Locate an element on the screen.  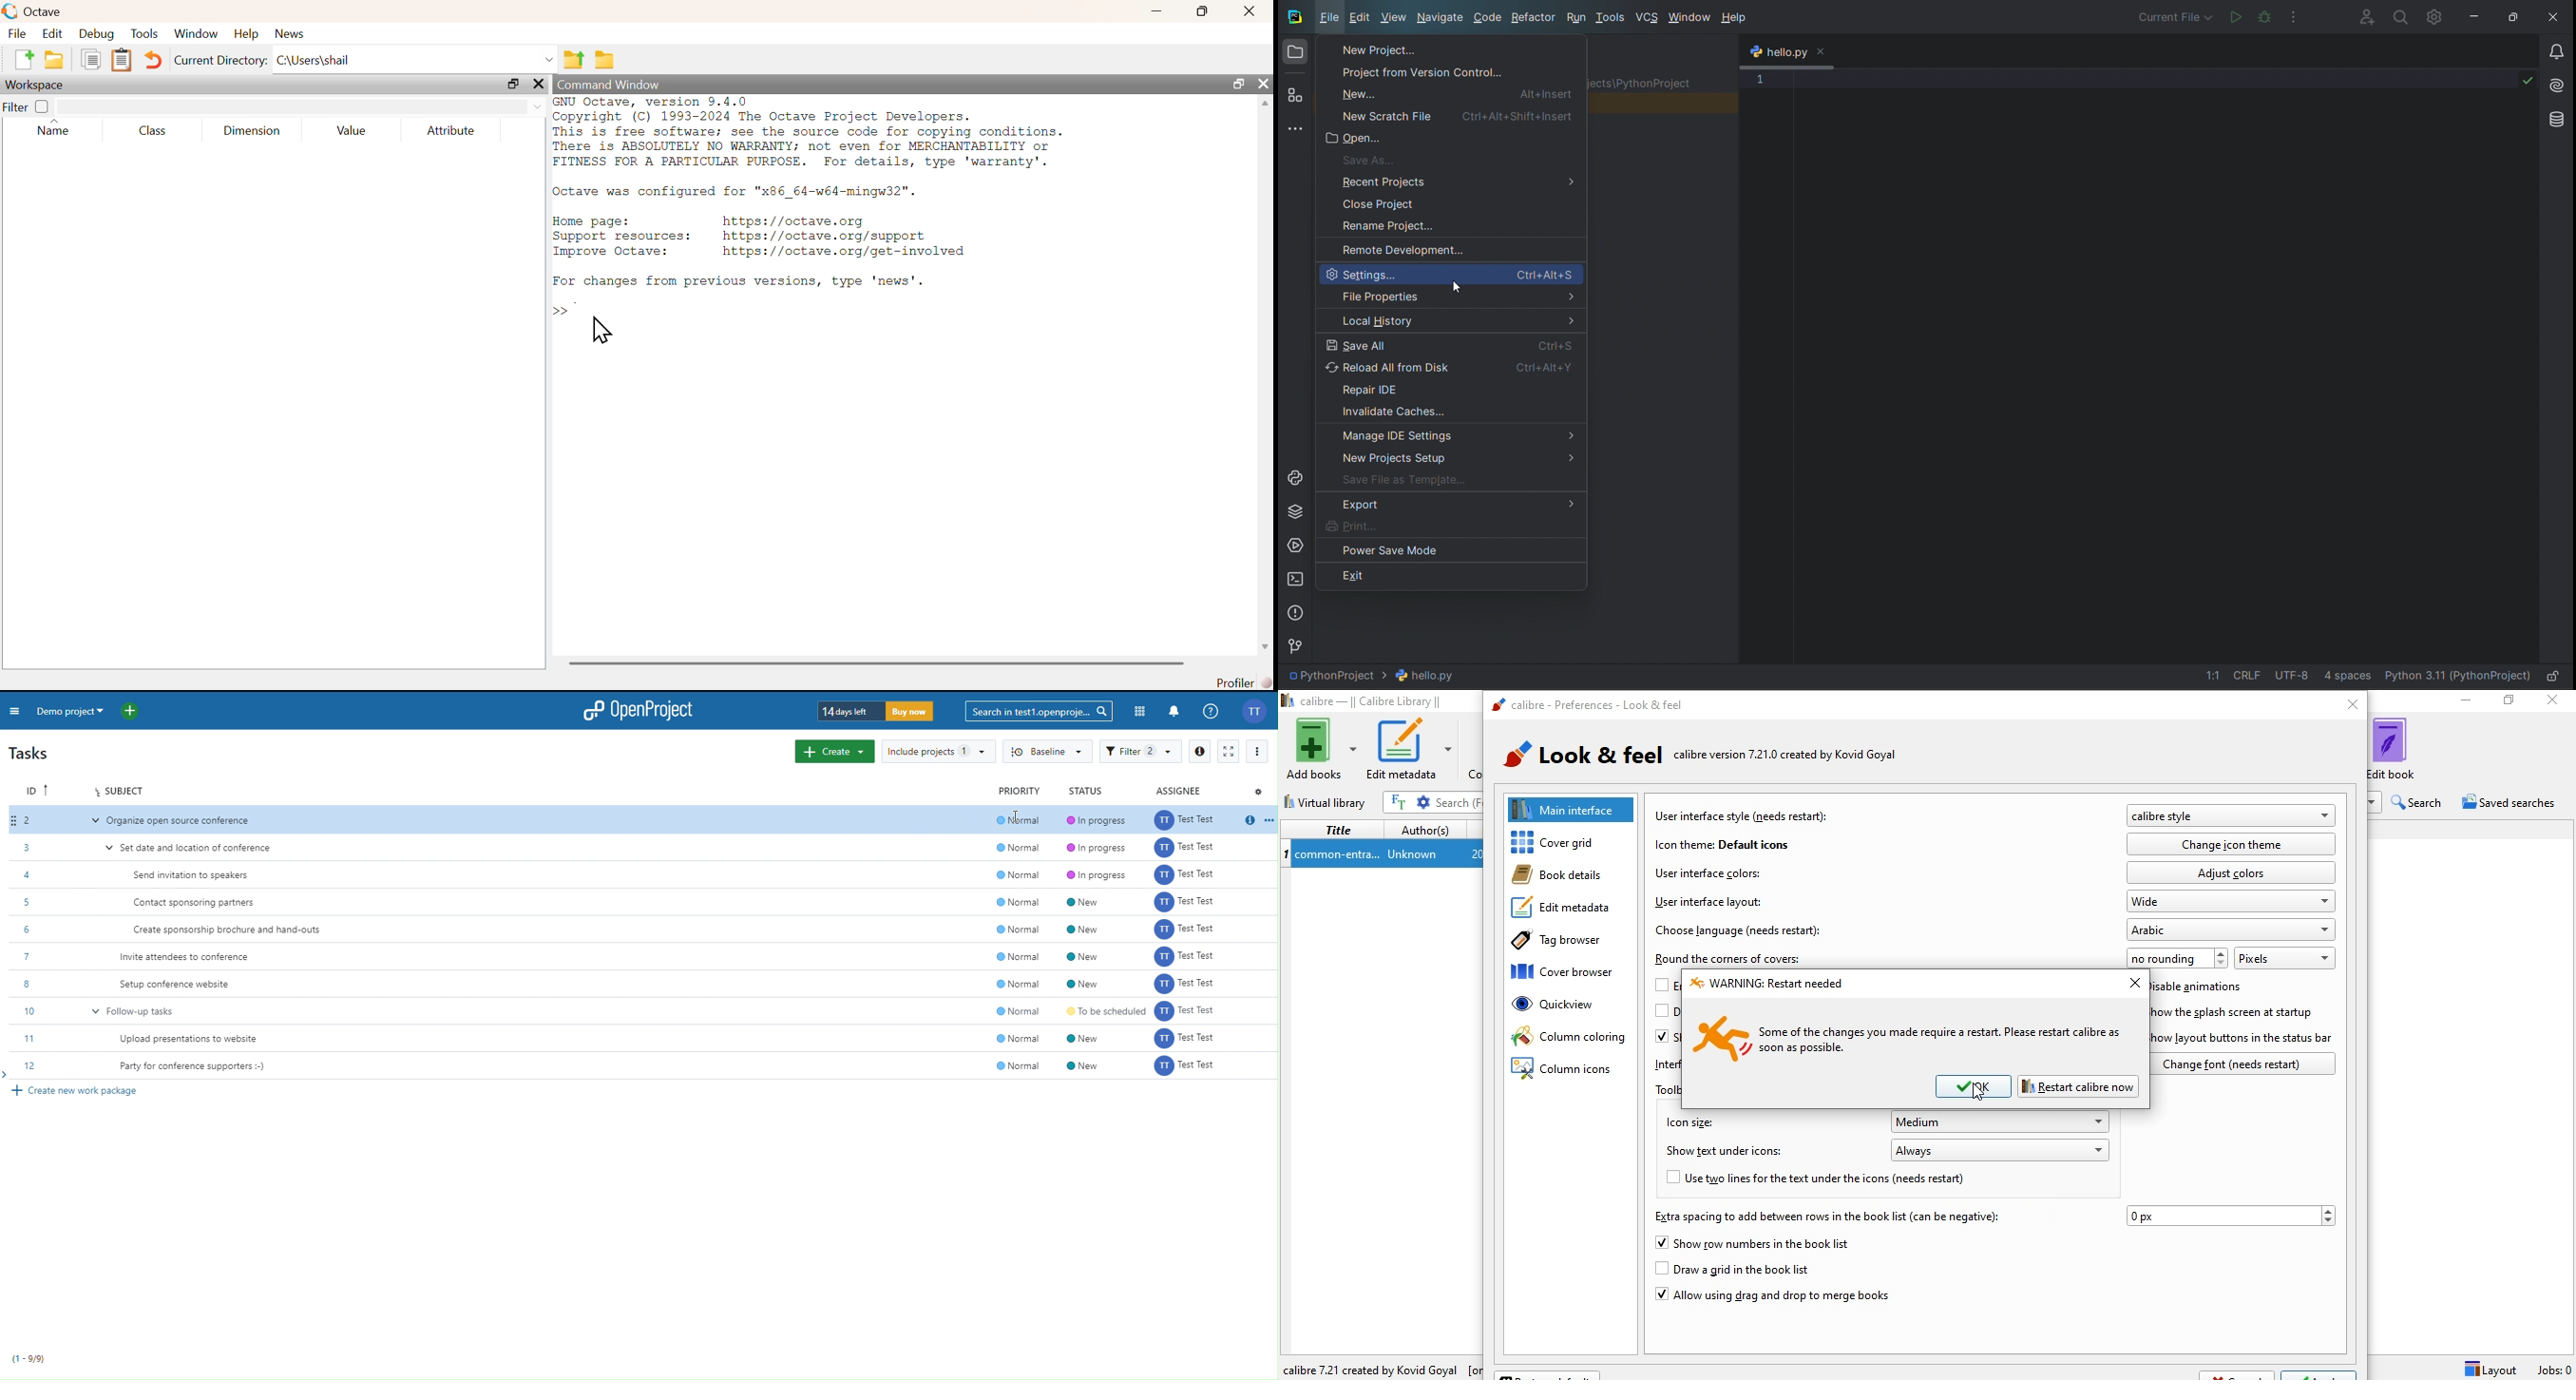
Layout is located at coordinates (2490, 1369).